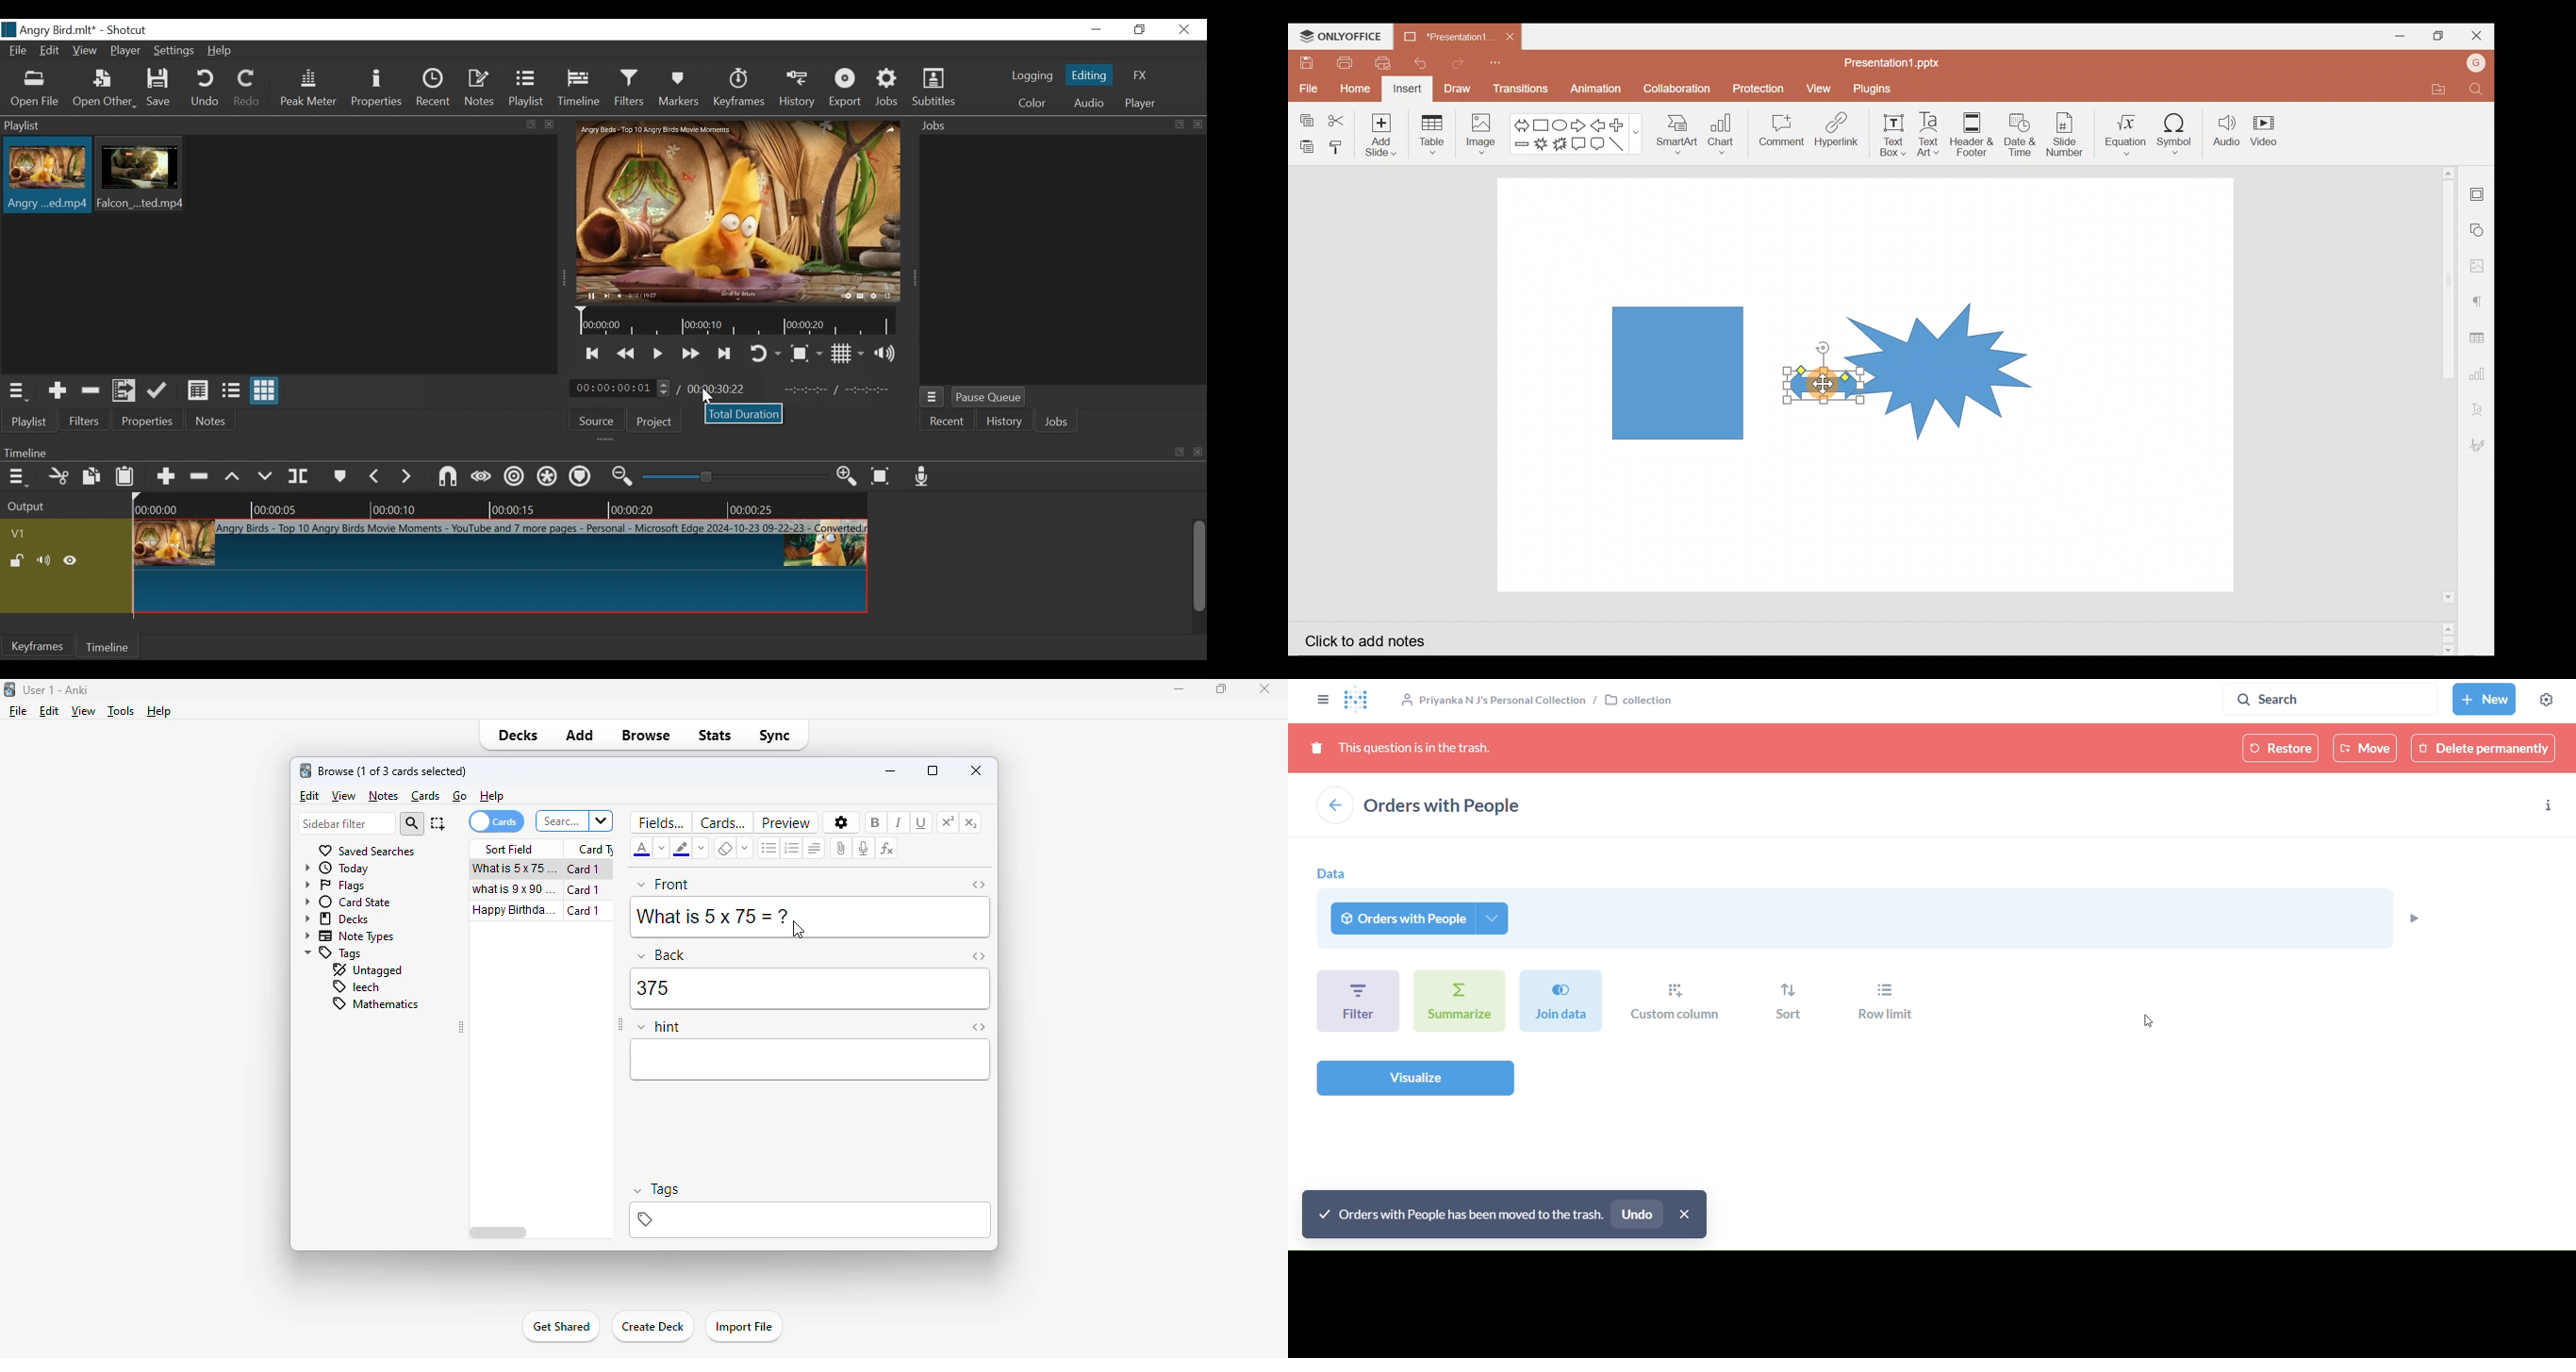  What do you see at coordinates (1596, 89) in the screenshot?
I see `Animation` at bounding box center [1596, 89].